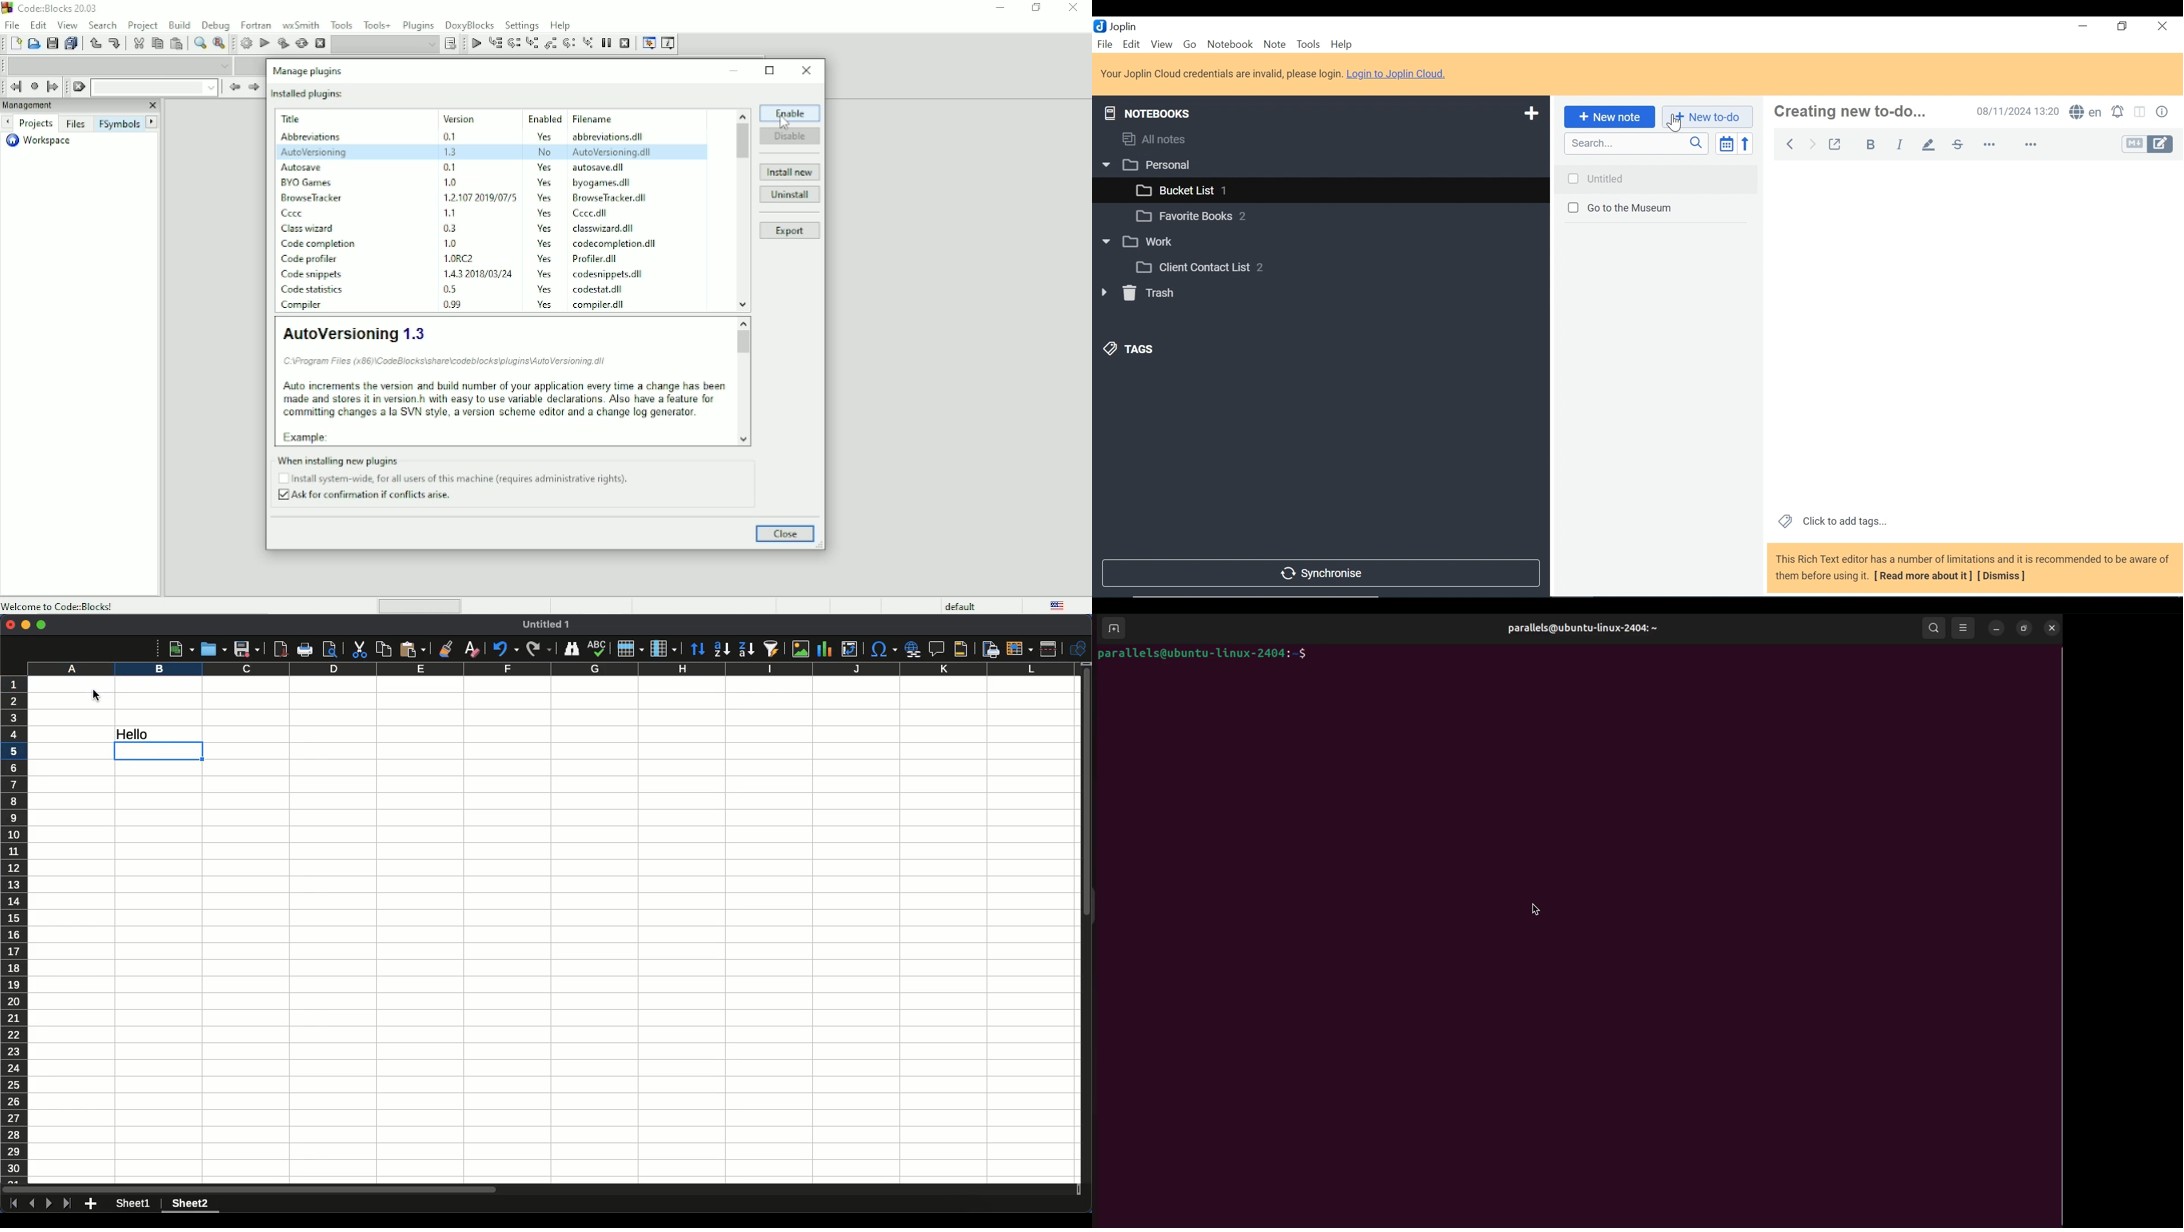  I want to click on Pivot table, so click(849, 649).